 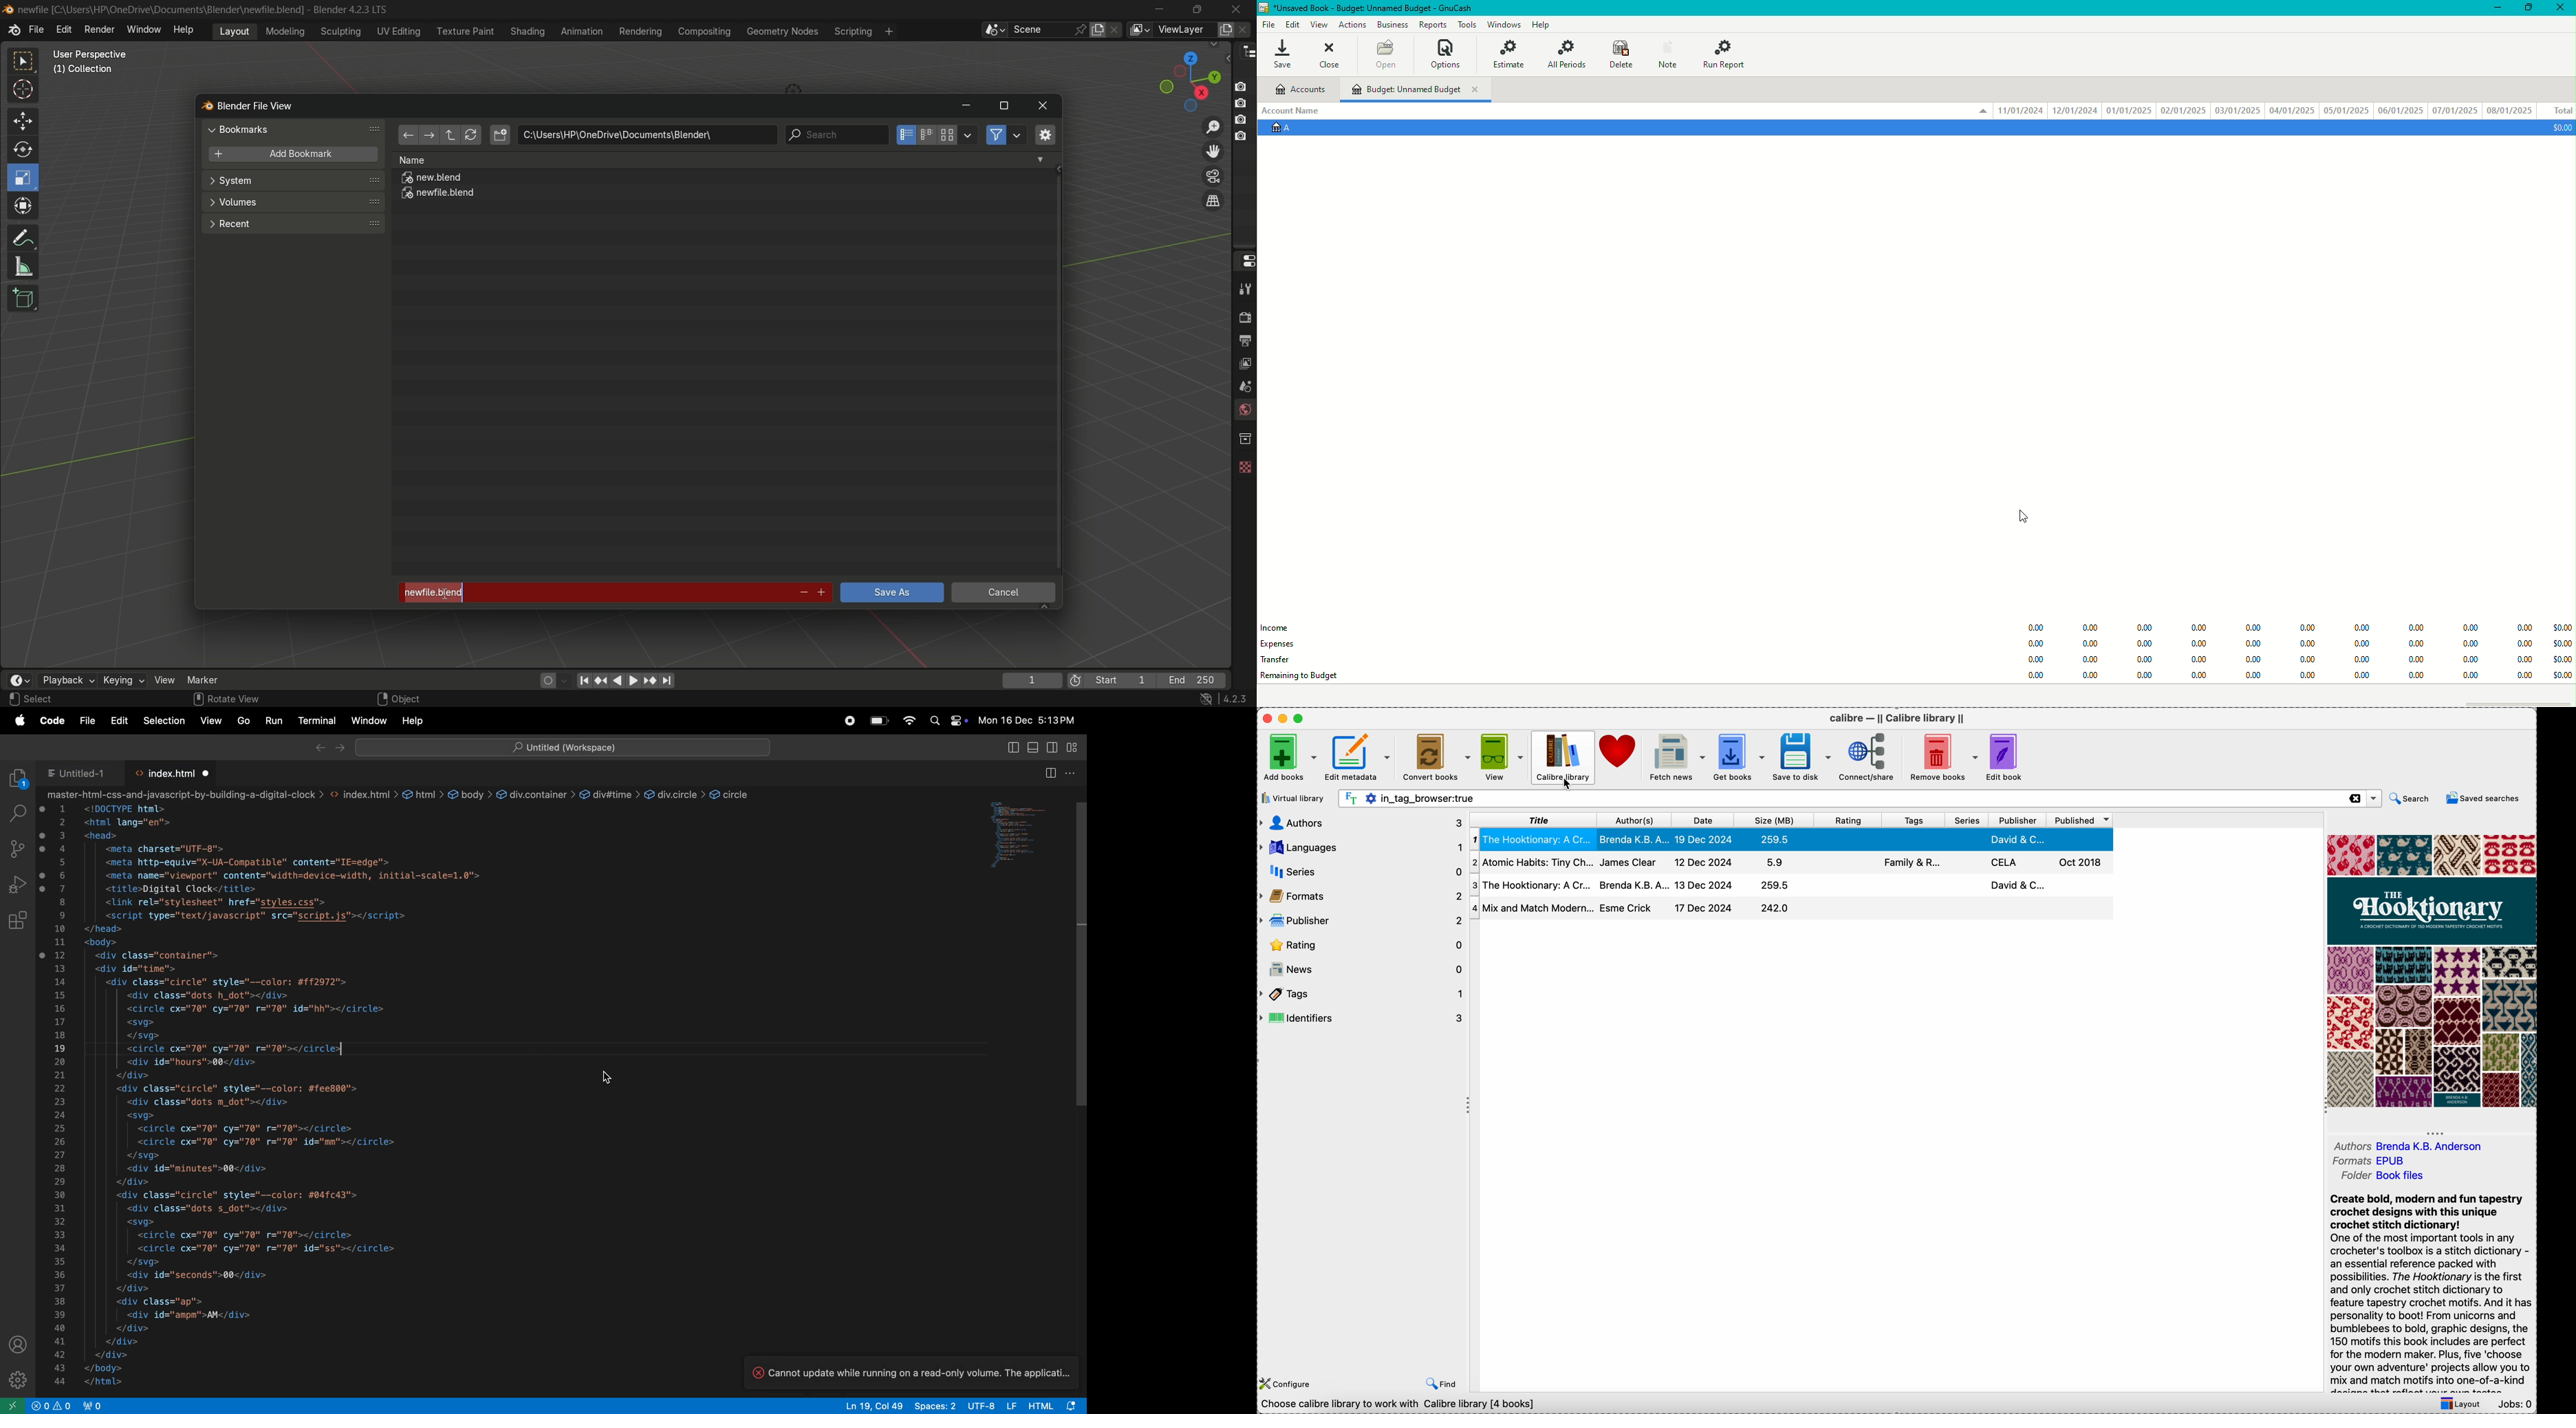 I want to click on File, so click(x=1270, y=25).